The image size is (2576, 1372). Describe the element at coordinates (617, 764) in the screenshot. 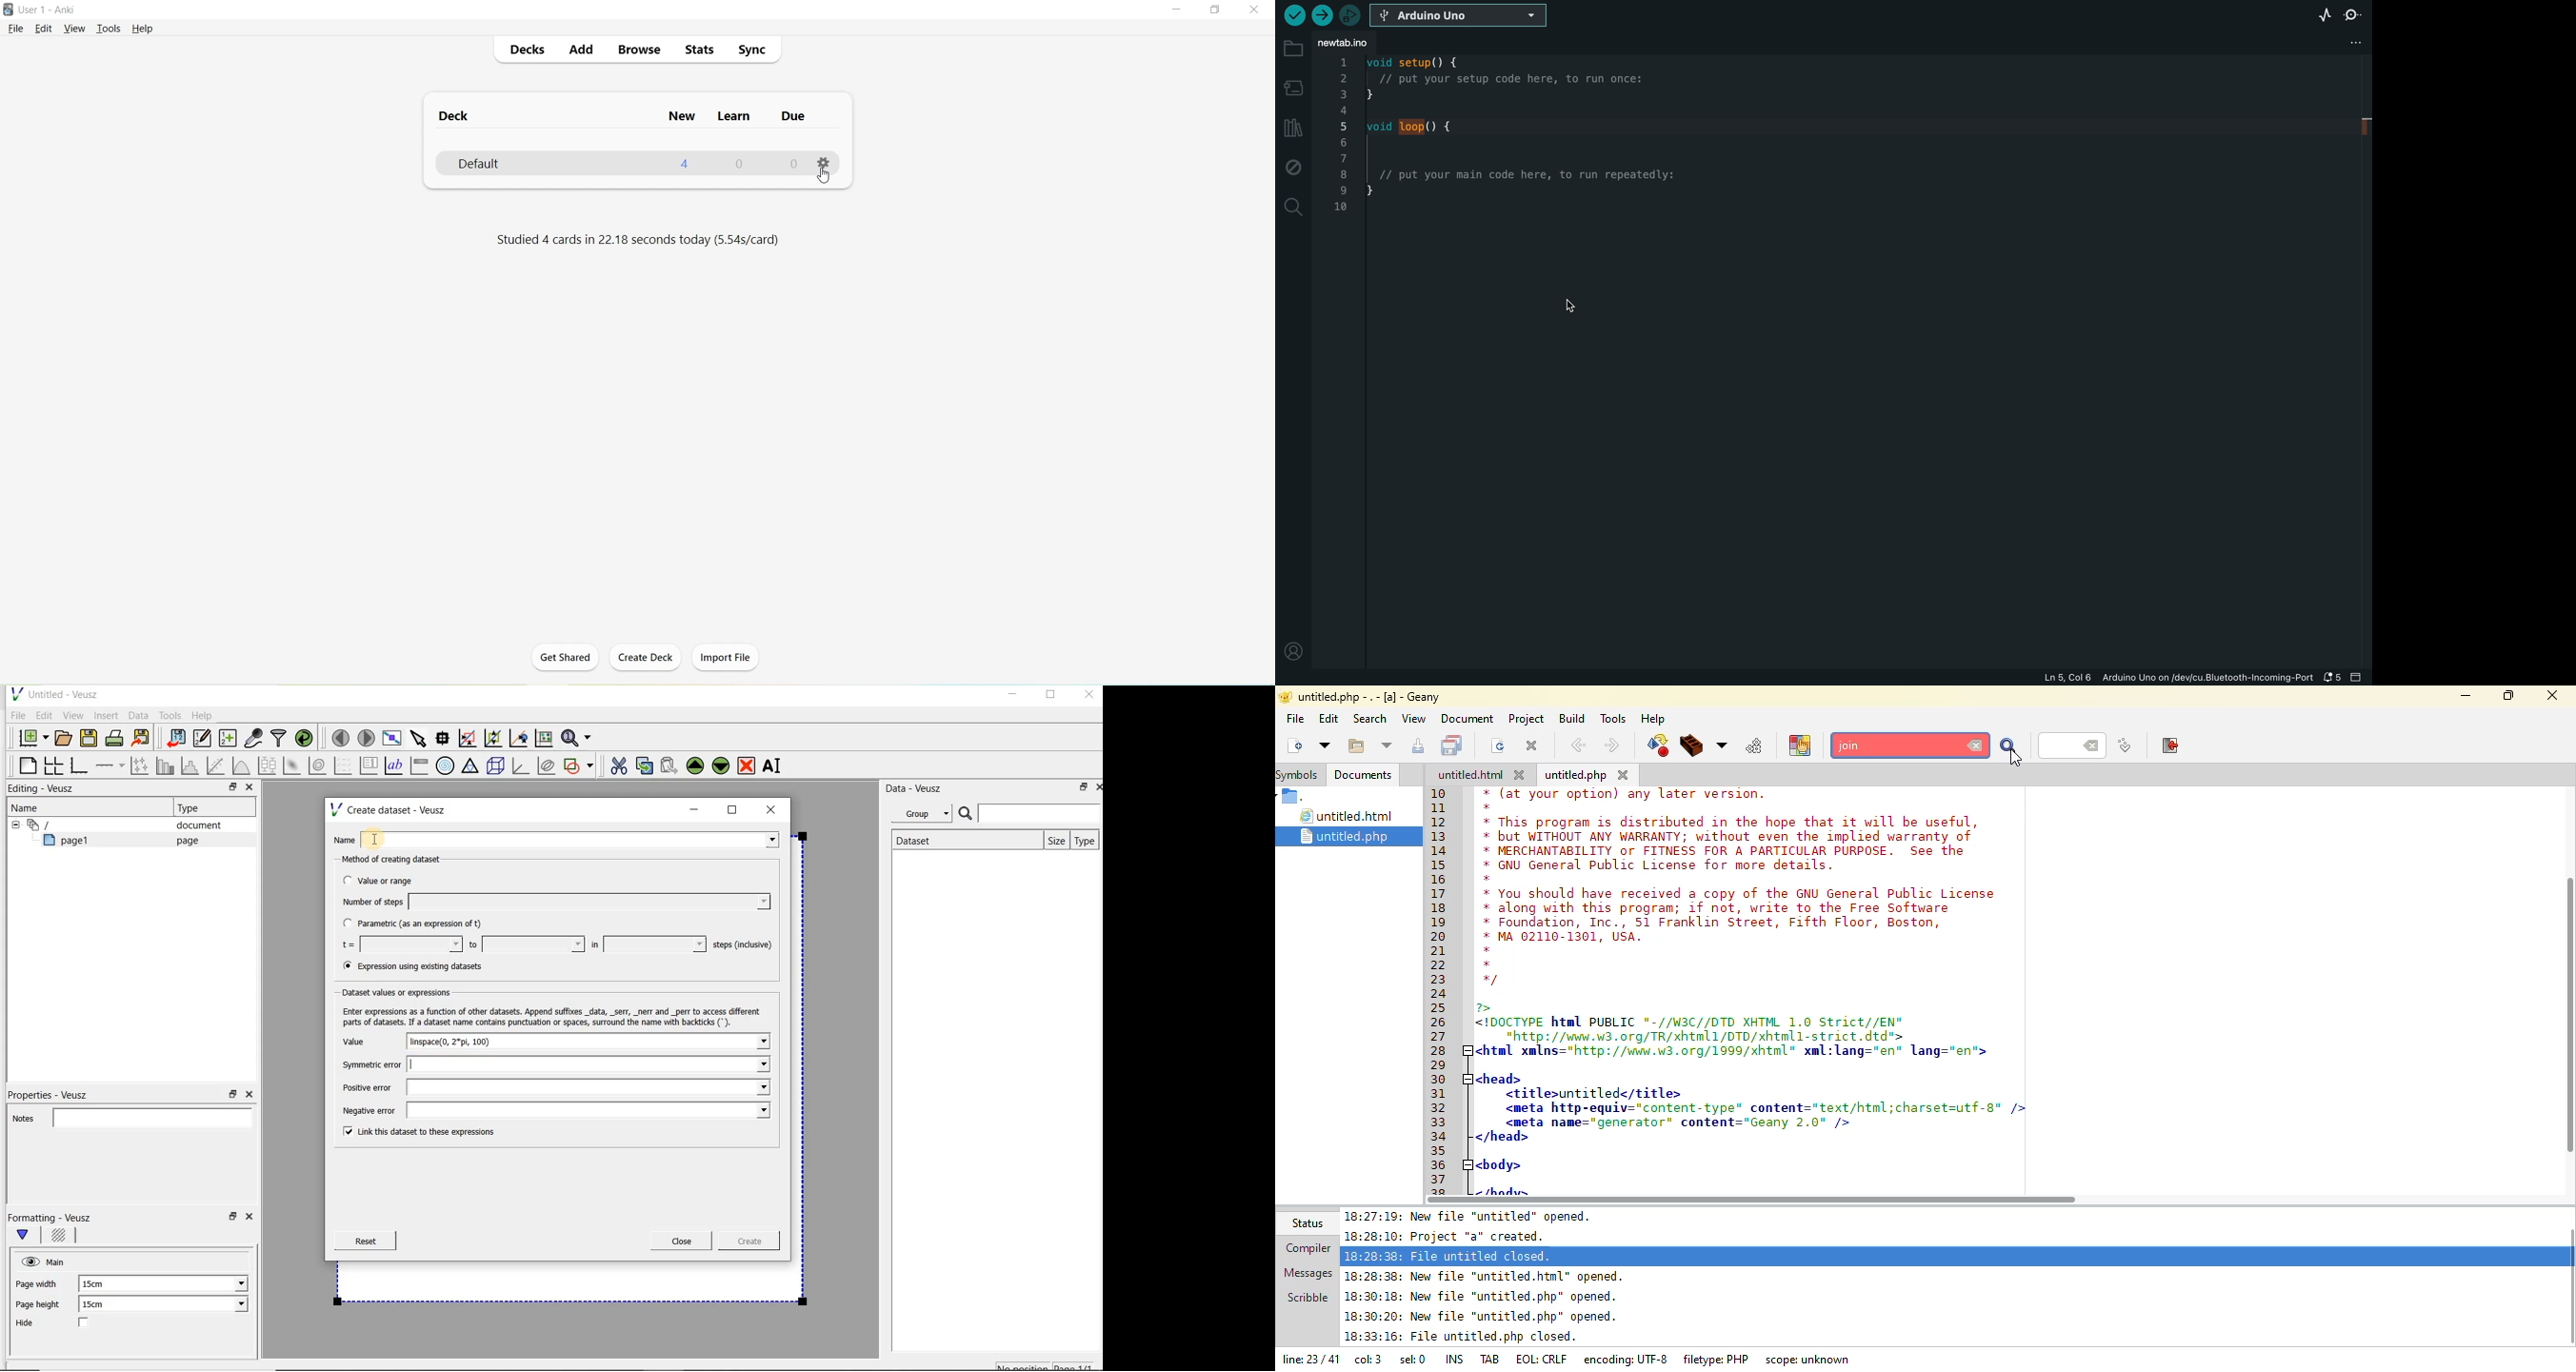

I see `cut the selected widget` at that location.